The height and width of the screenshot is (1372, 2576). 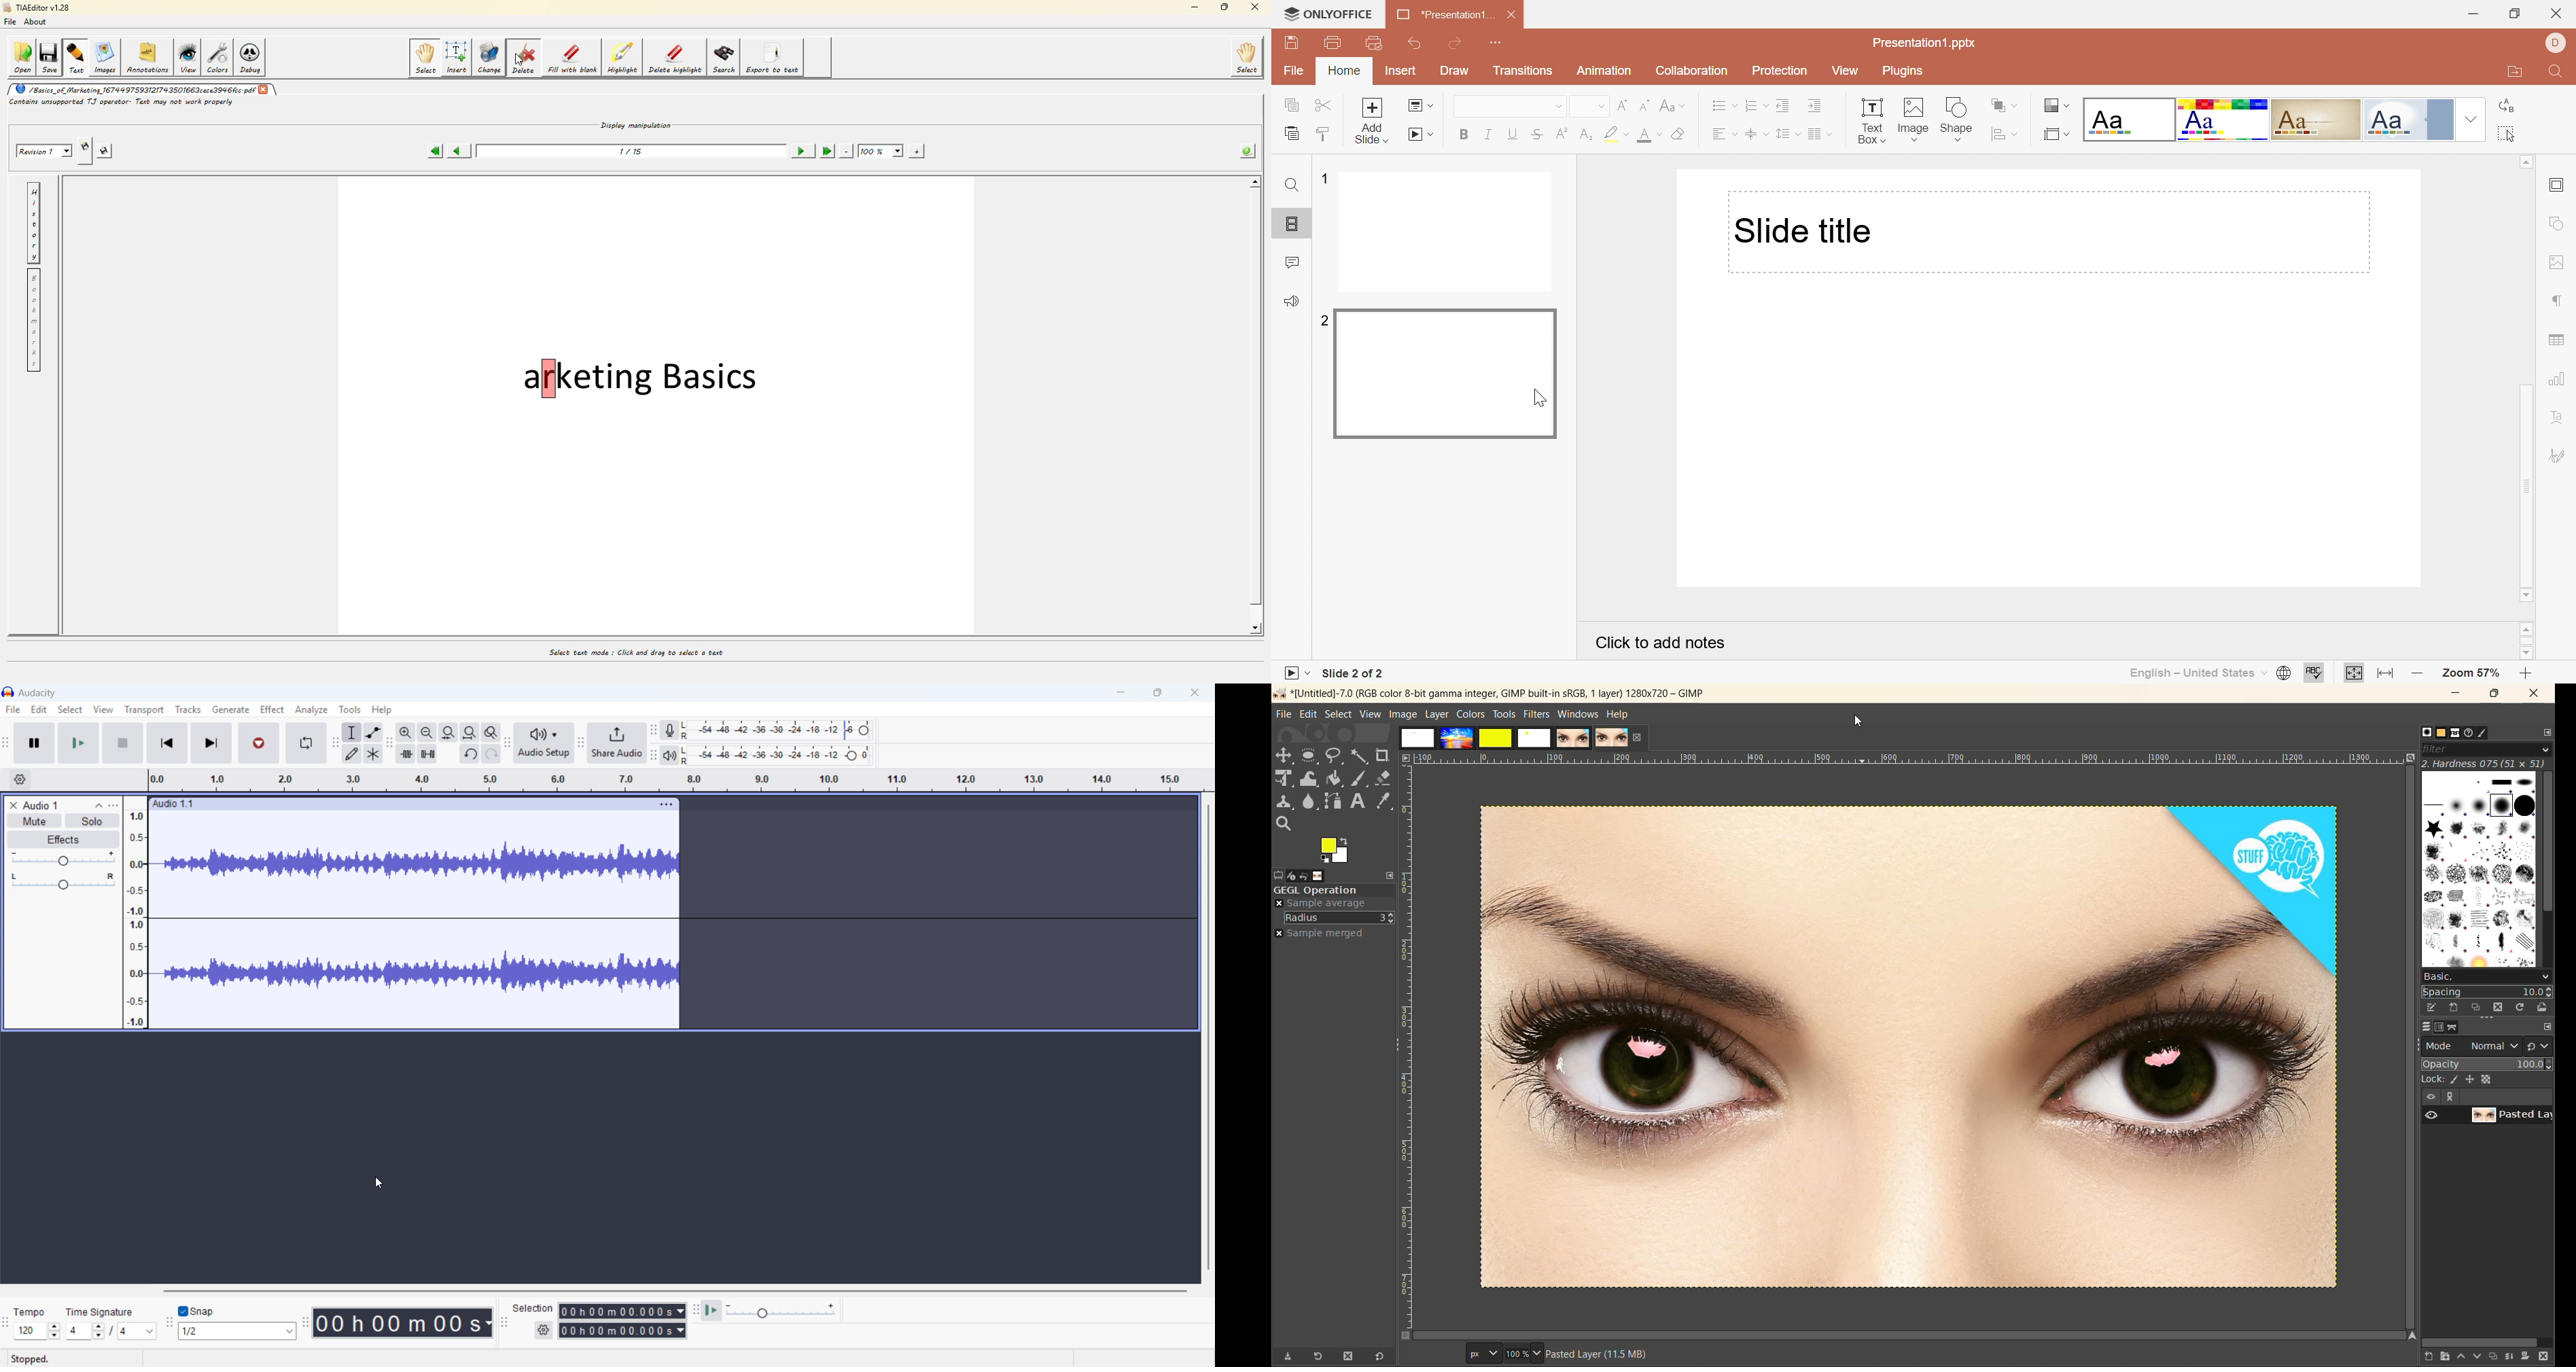 What do you see at coordinates (34, 742) in the screenshot?
I see `Pause` at bounding box center [34, 742].